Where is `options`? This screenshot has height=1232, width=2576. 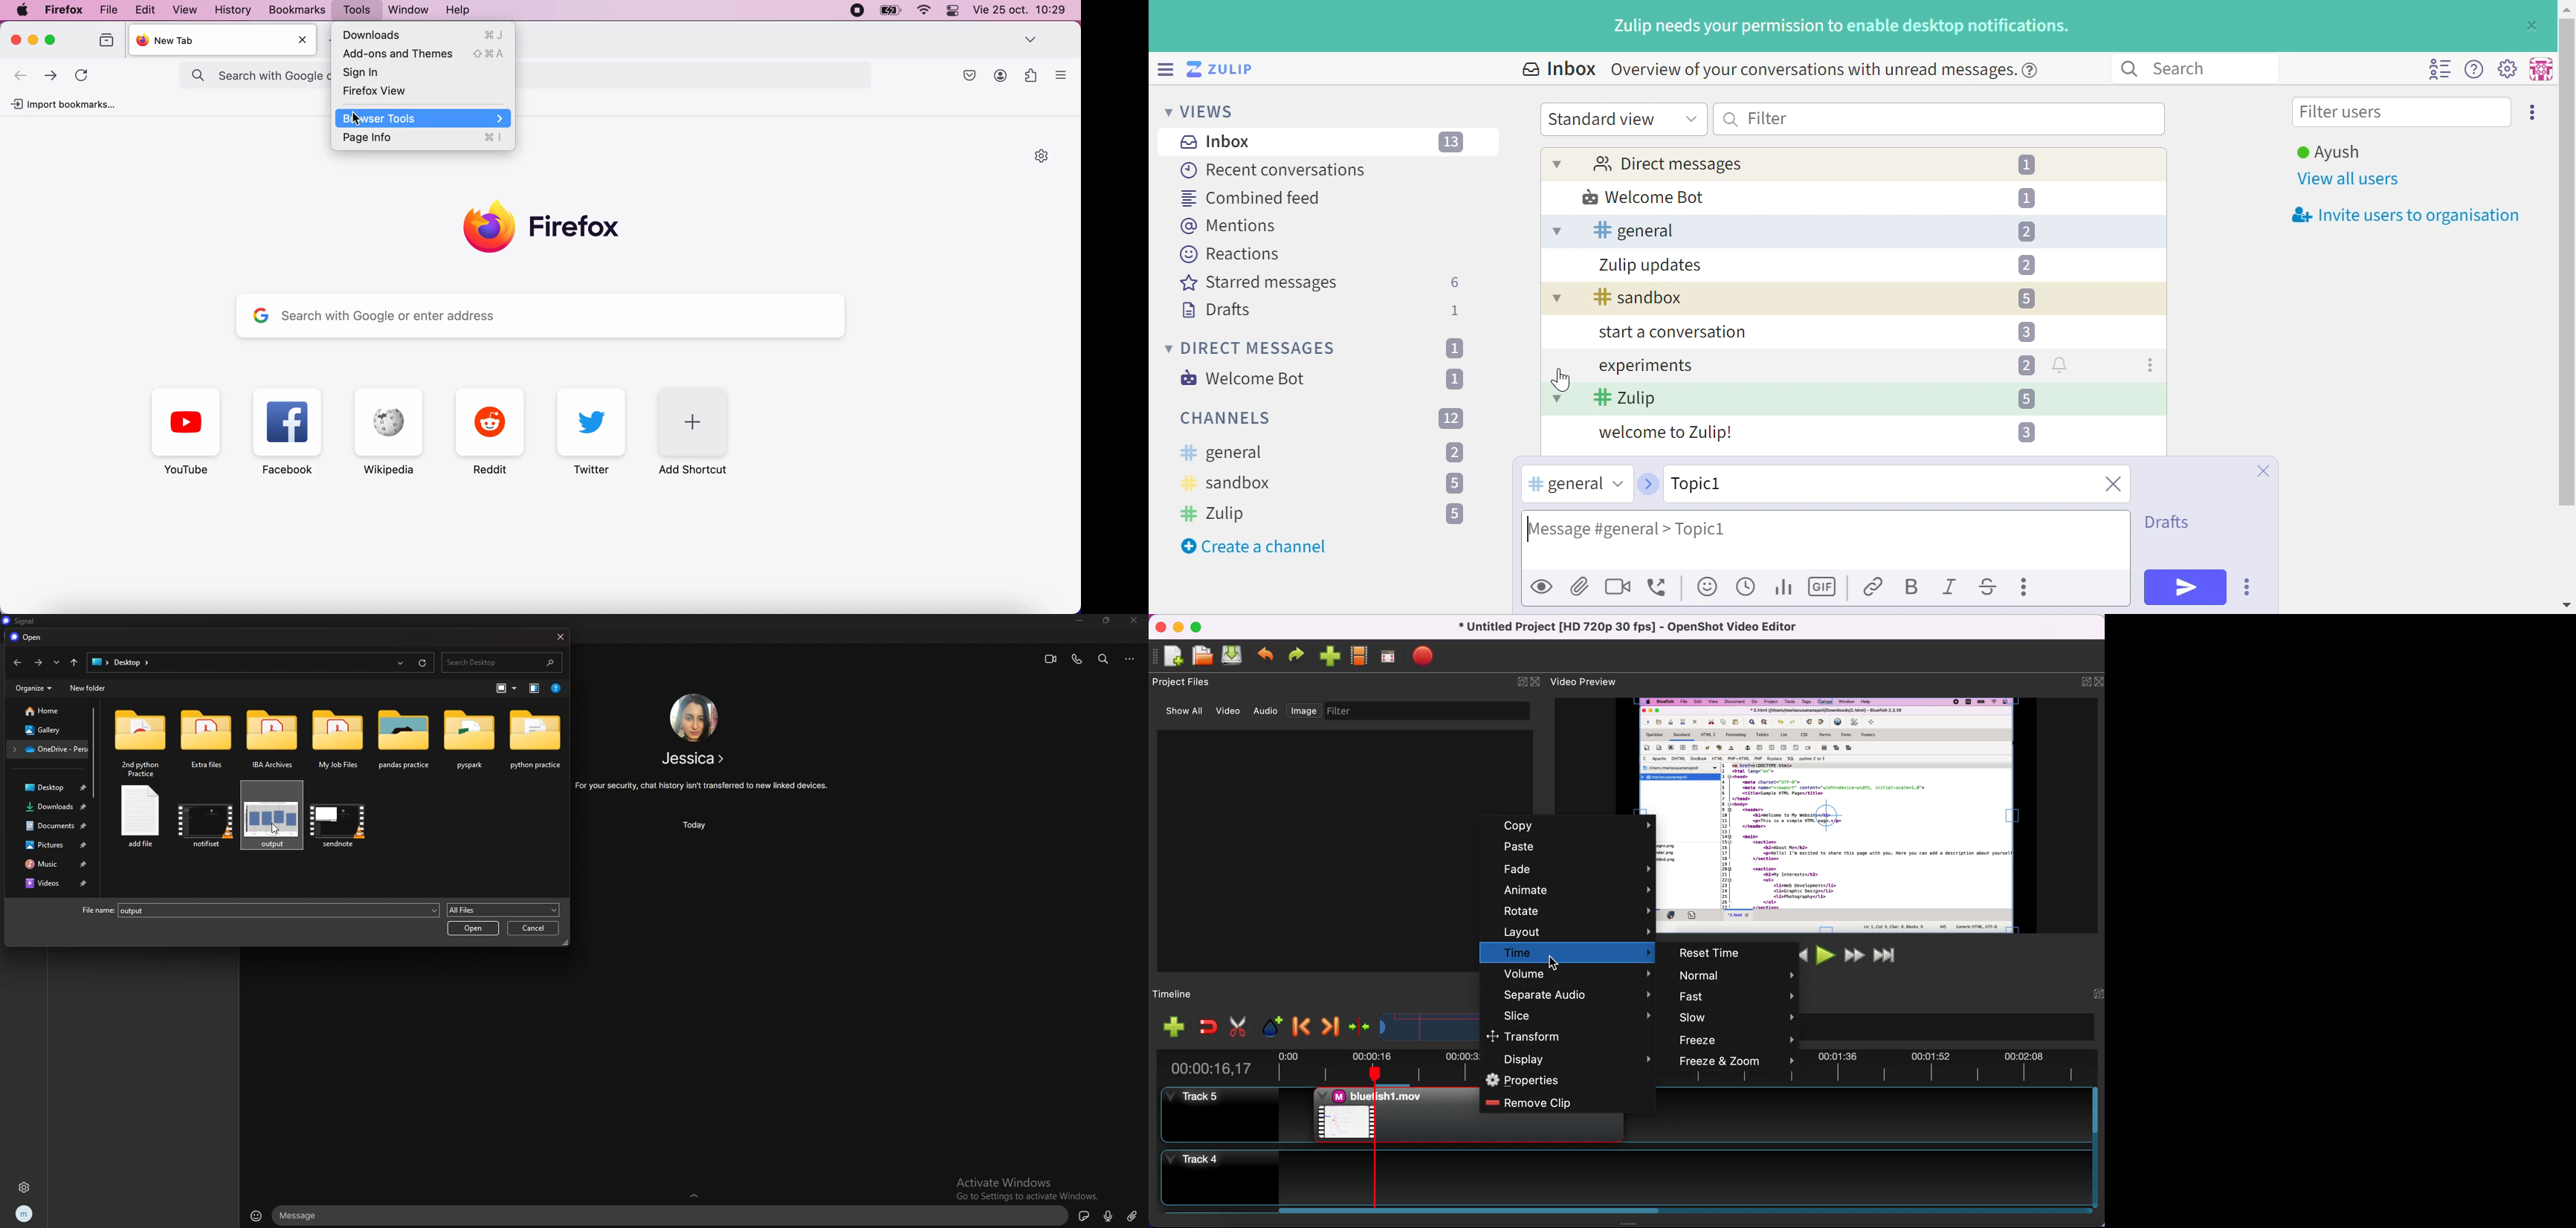
options is located at coordinates (1131, 659).